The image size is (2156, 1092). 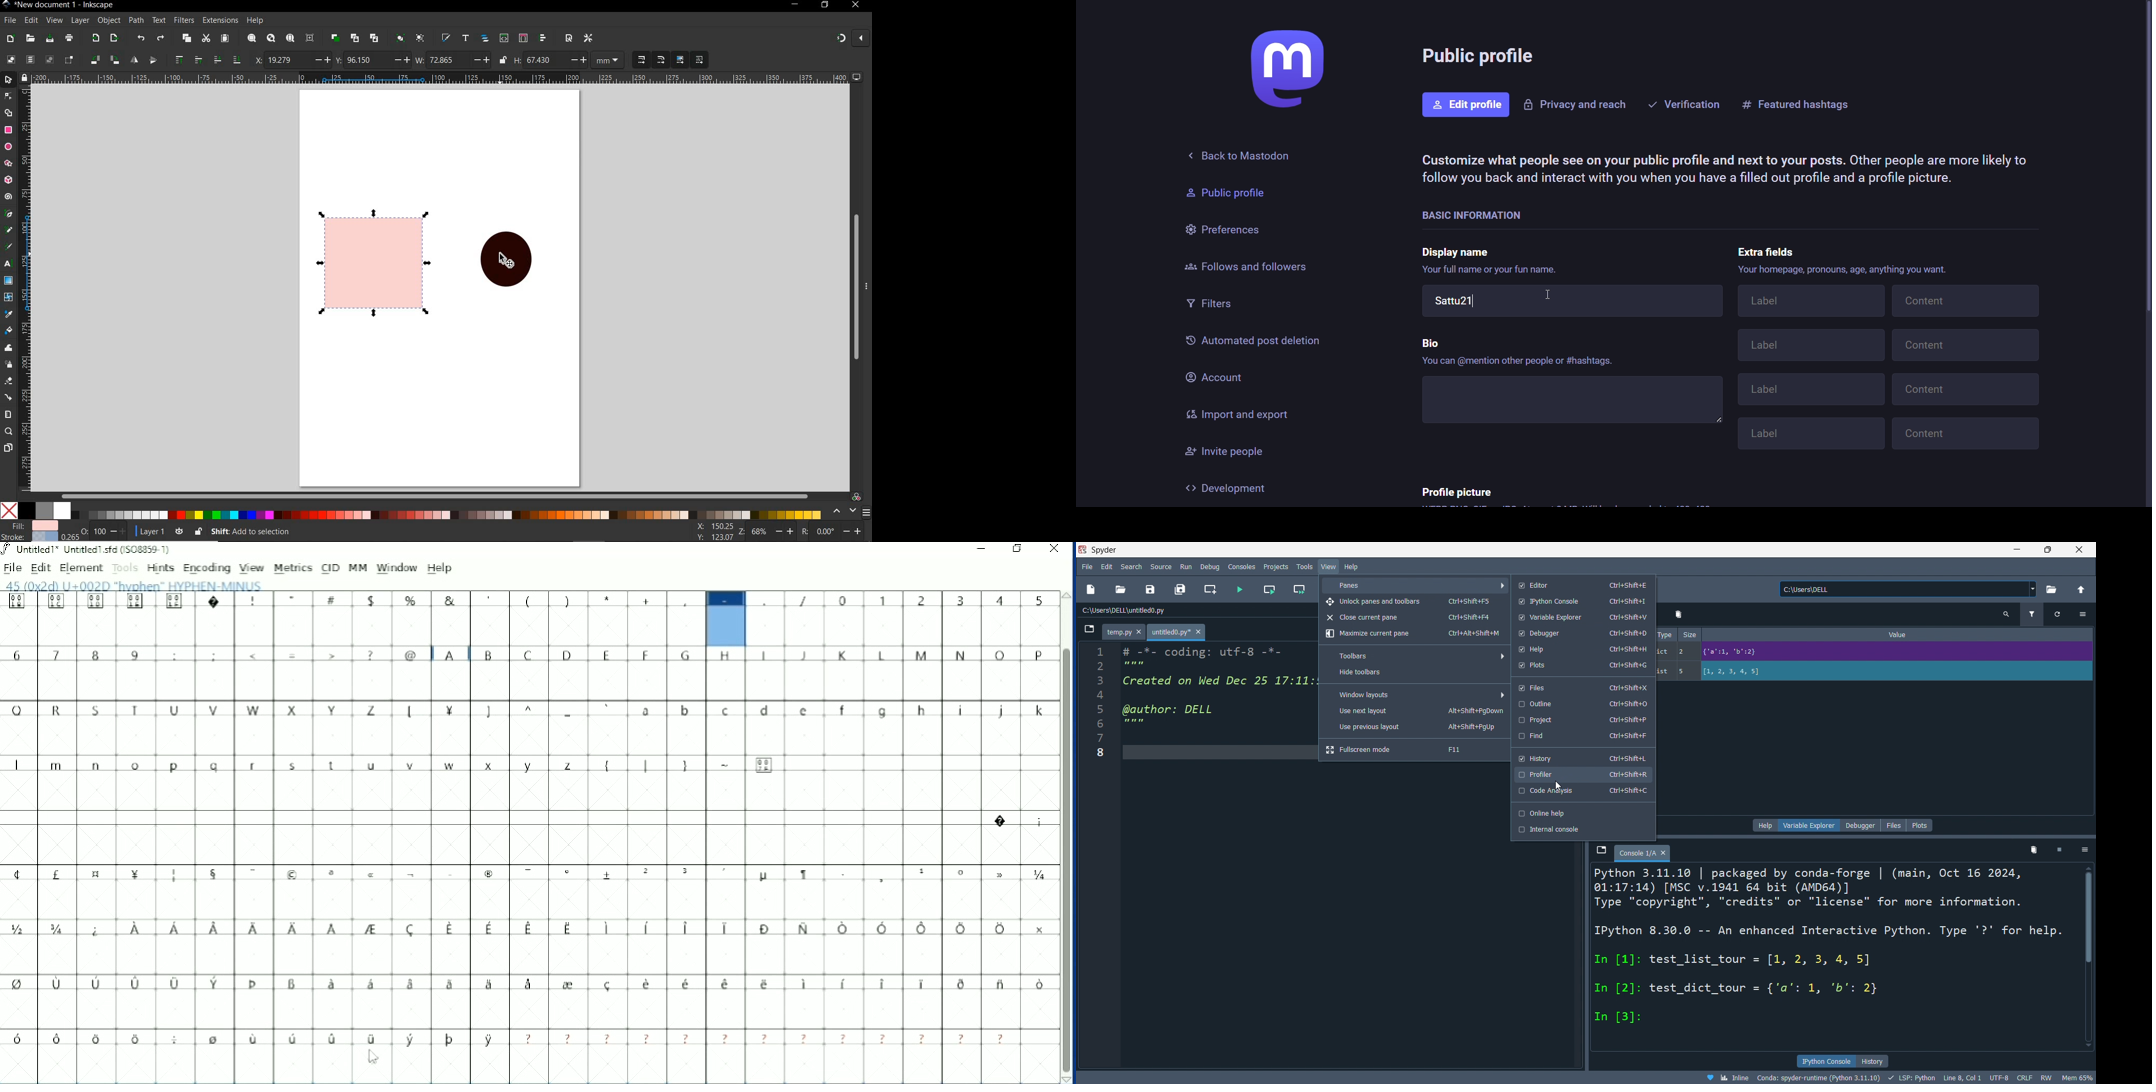 I want to click on extra fields, so click(x=1763, y=251).